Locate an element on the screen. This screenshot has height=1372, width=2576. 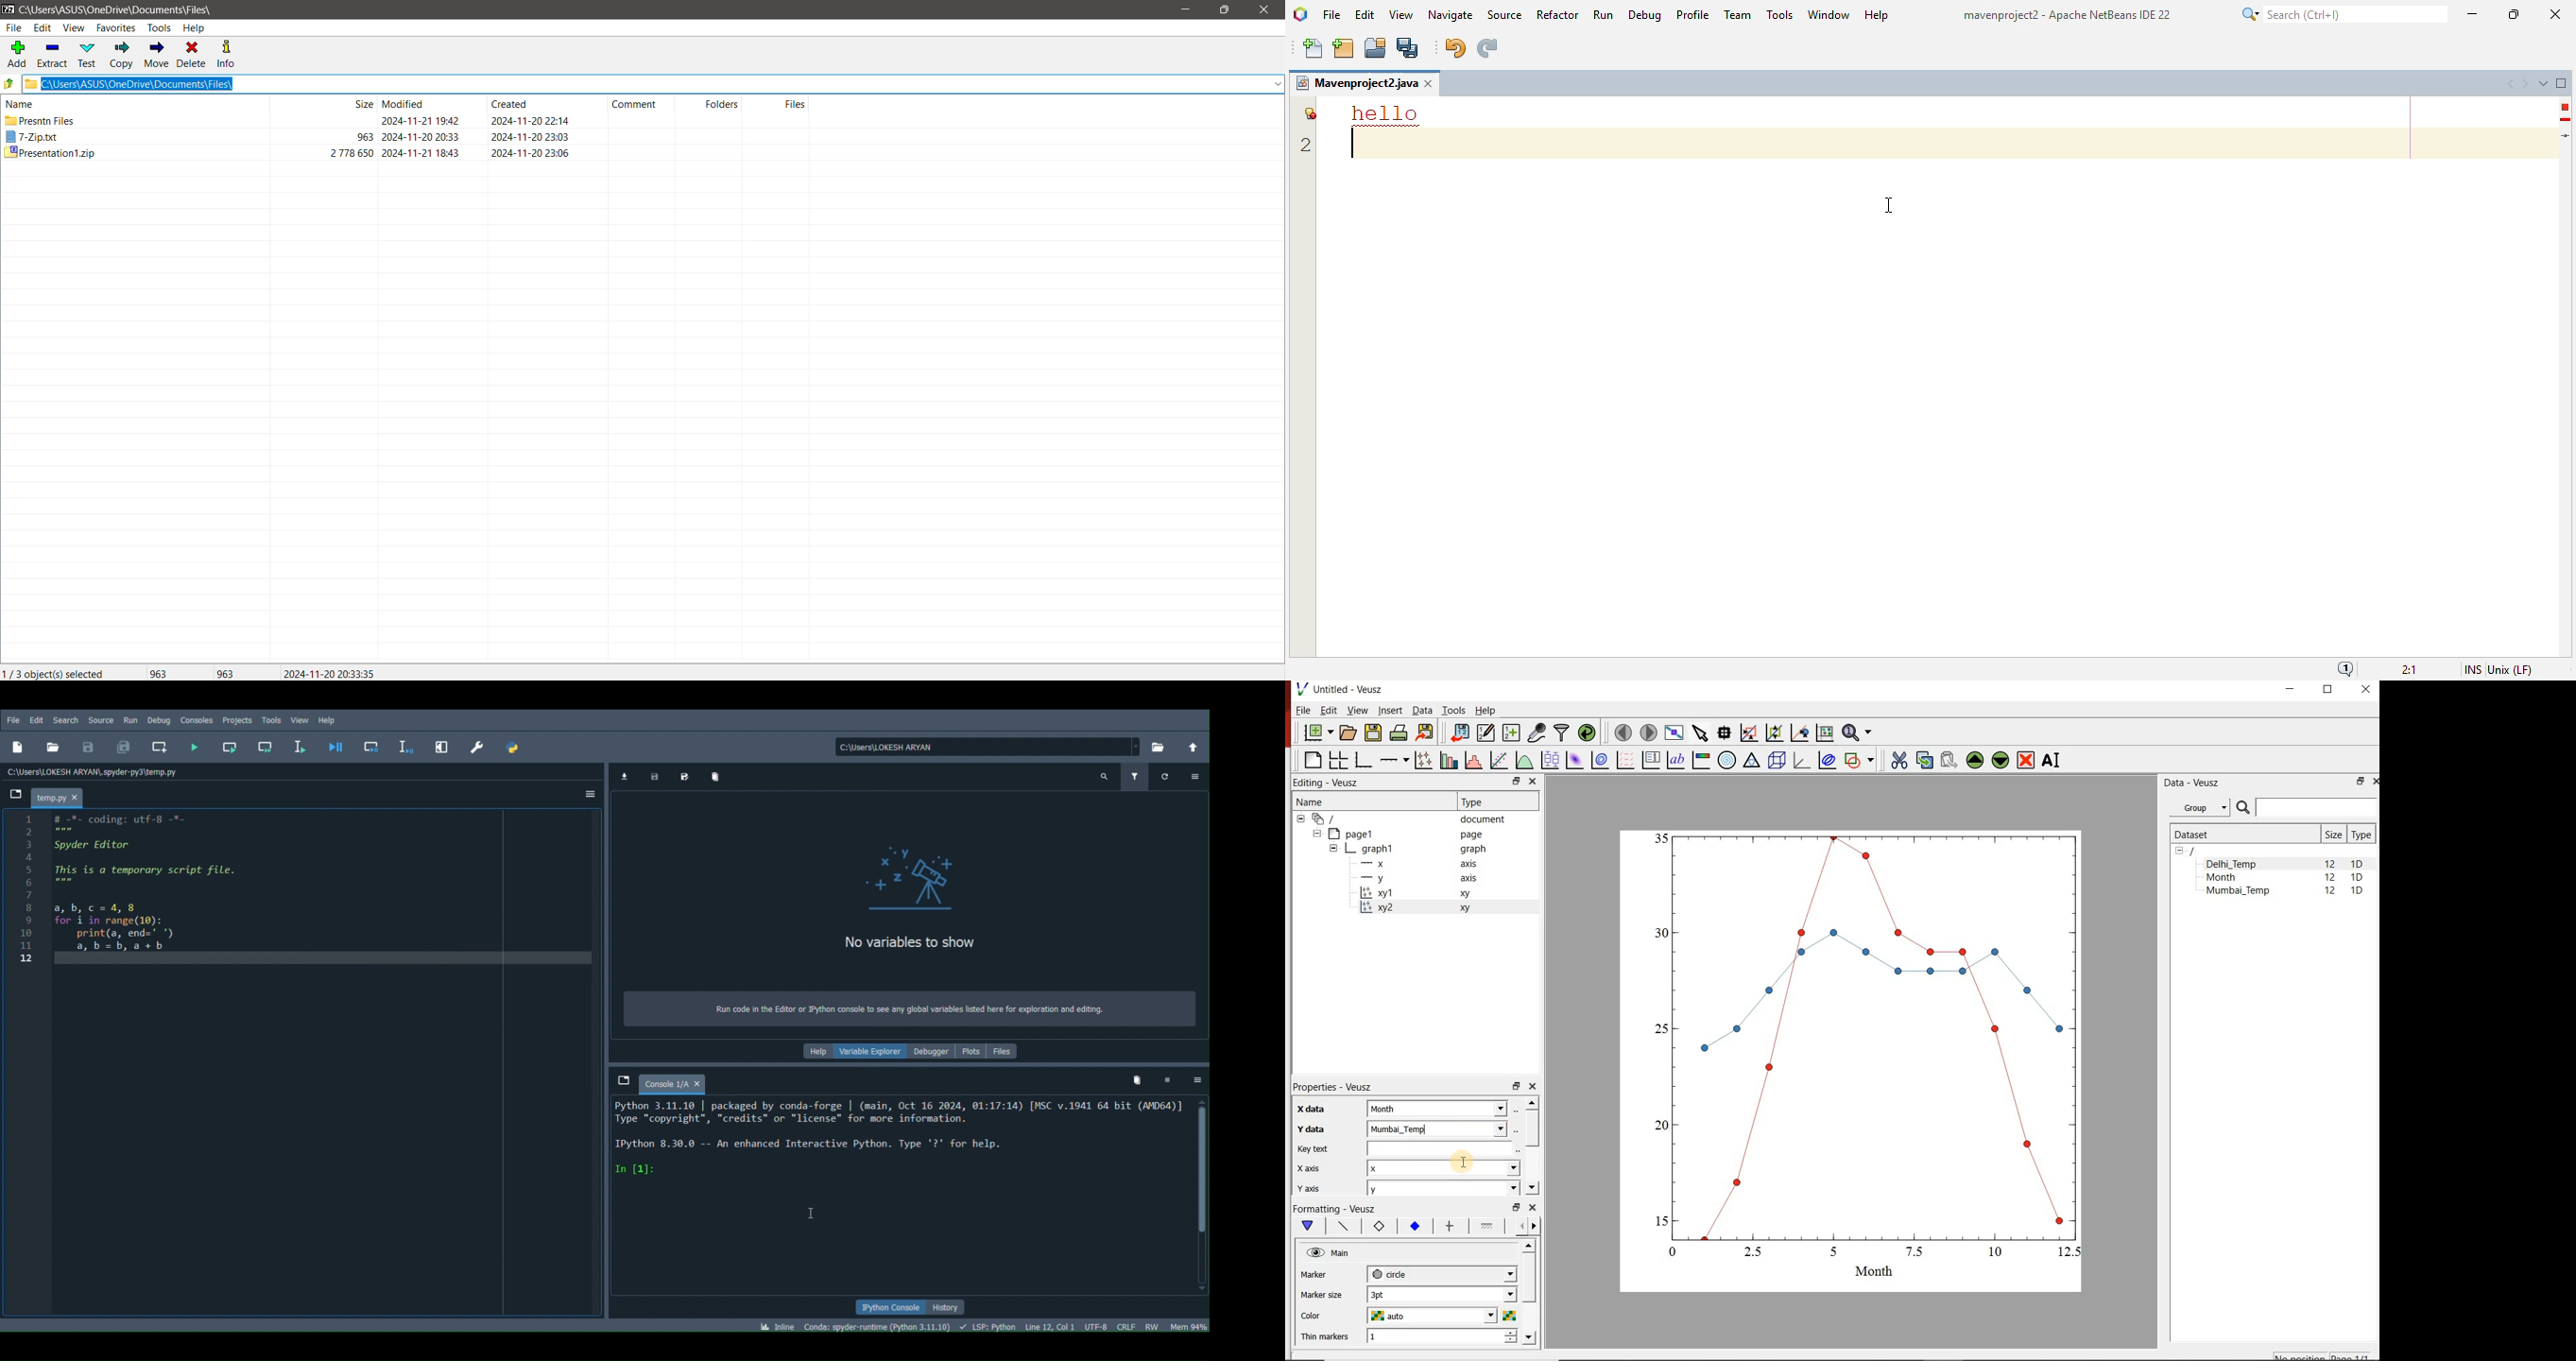
save all is located at coordinates (1408, 48).